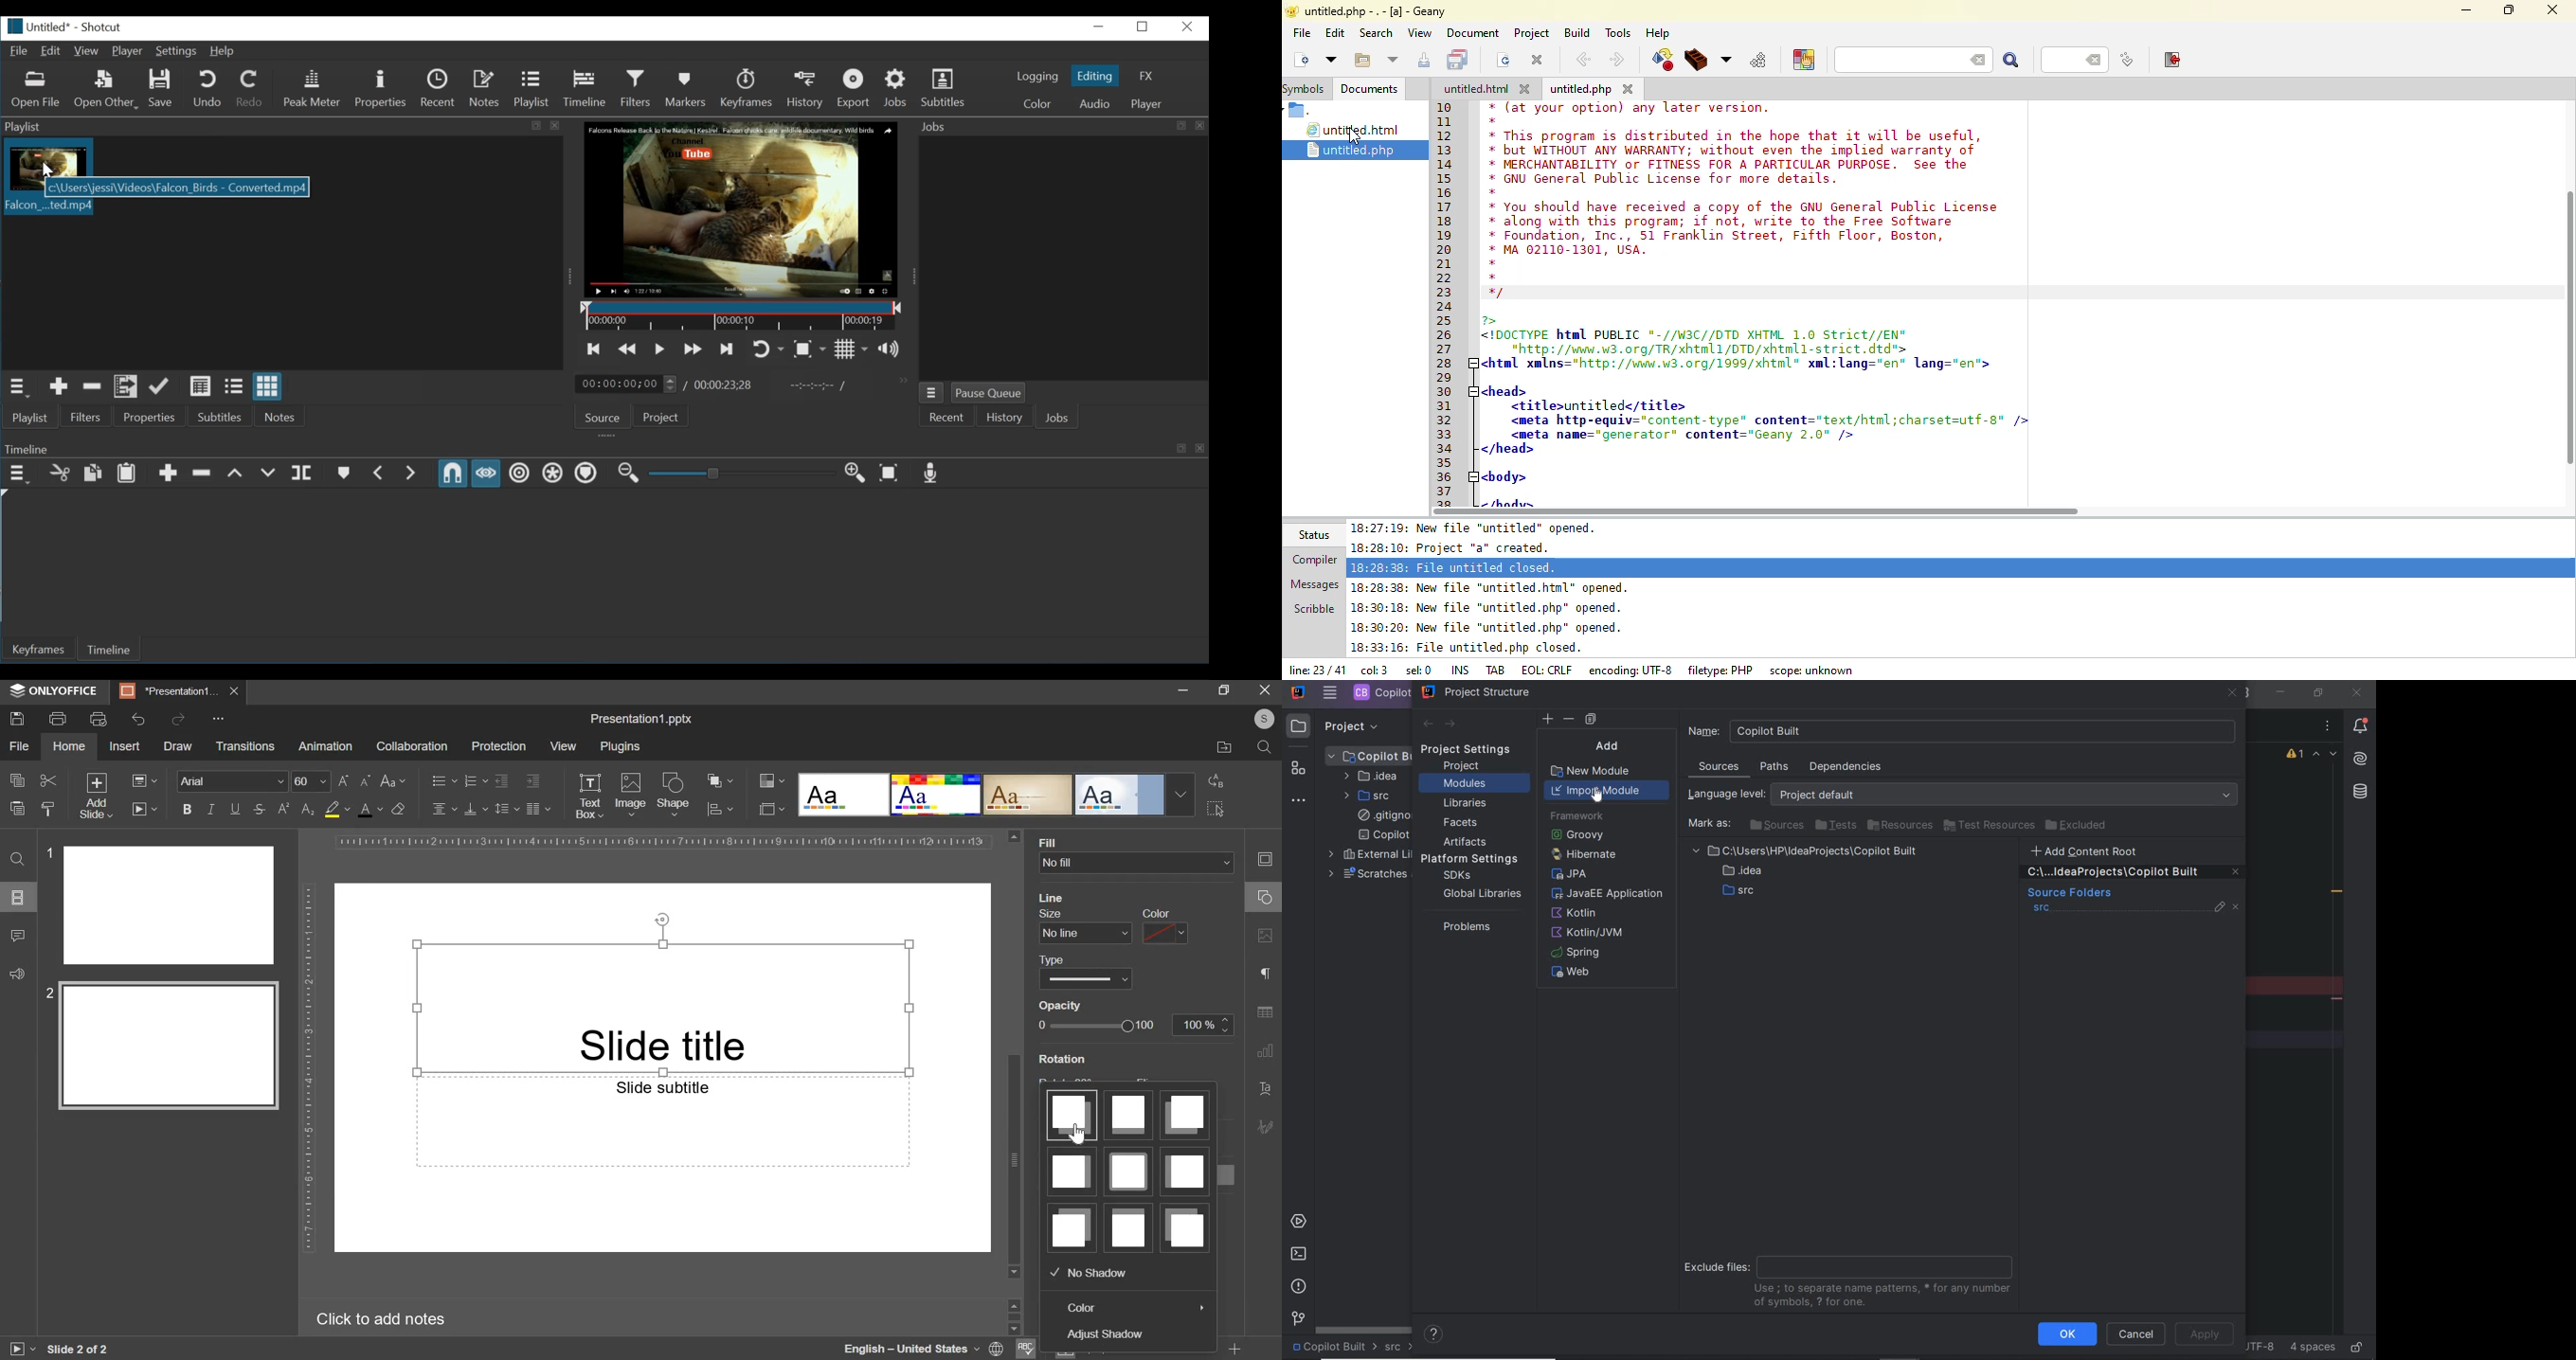  Describe the element at coordinates (1314, 558) in the screenshot. I see `compiler` at that location.